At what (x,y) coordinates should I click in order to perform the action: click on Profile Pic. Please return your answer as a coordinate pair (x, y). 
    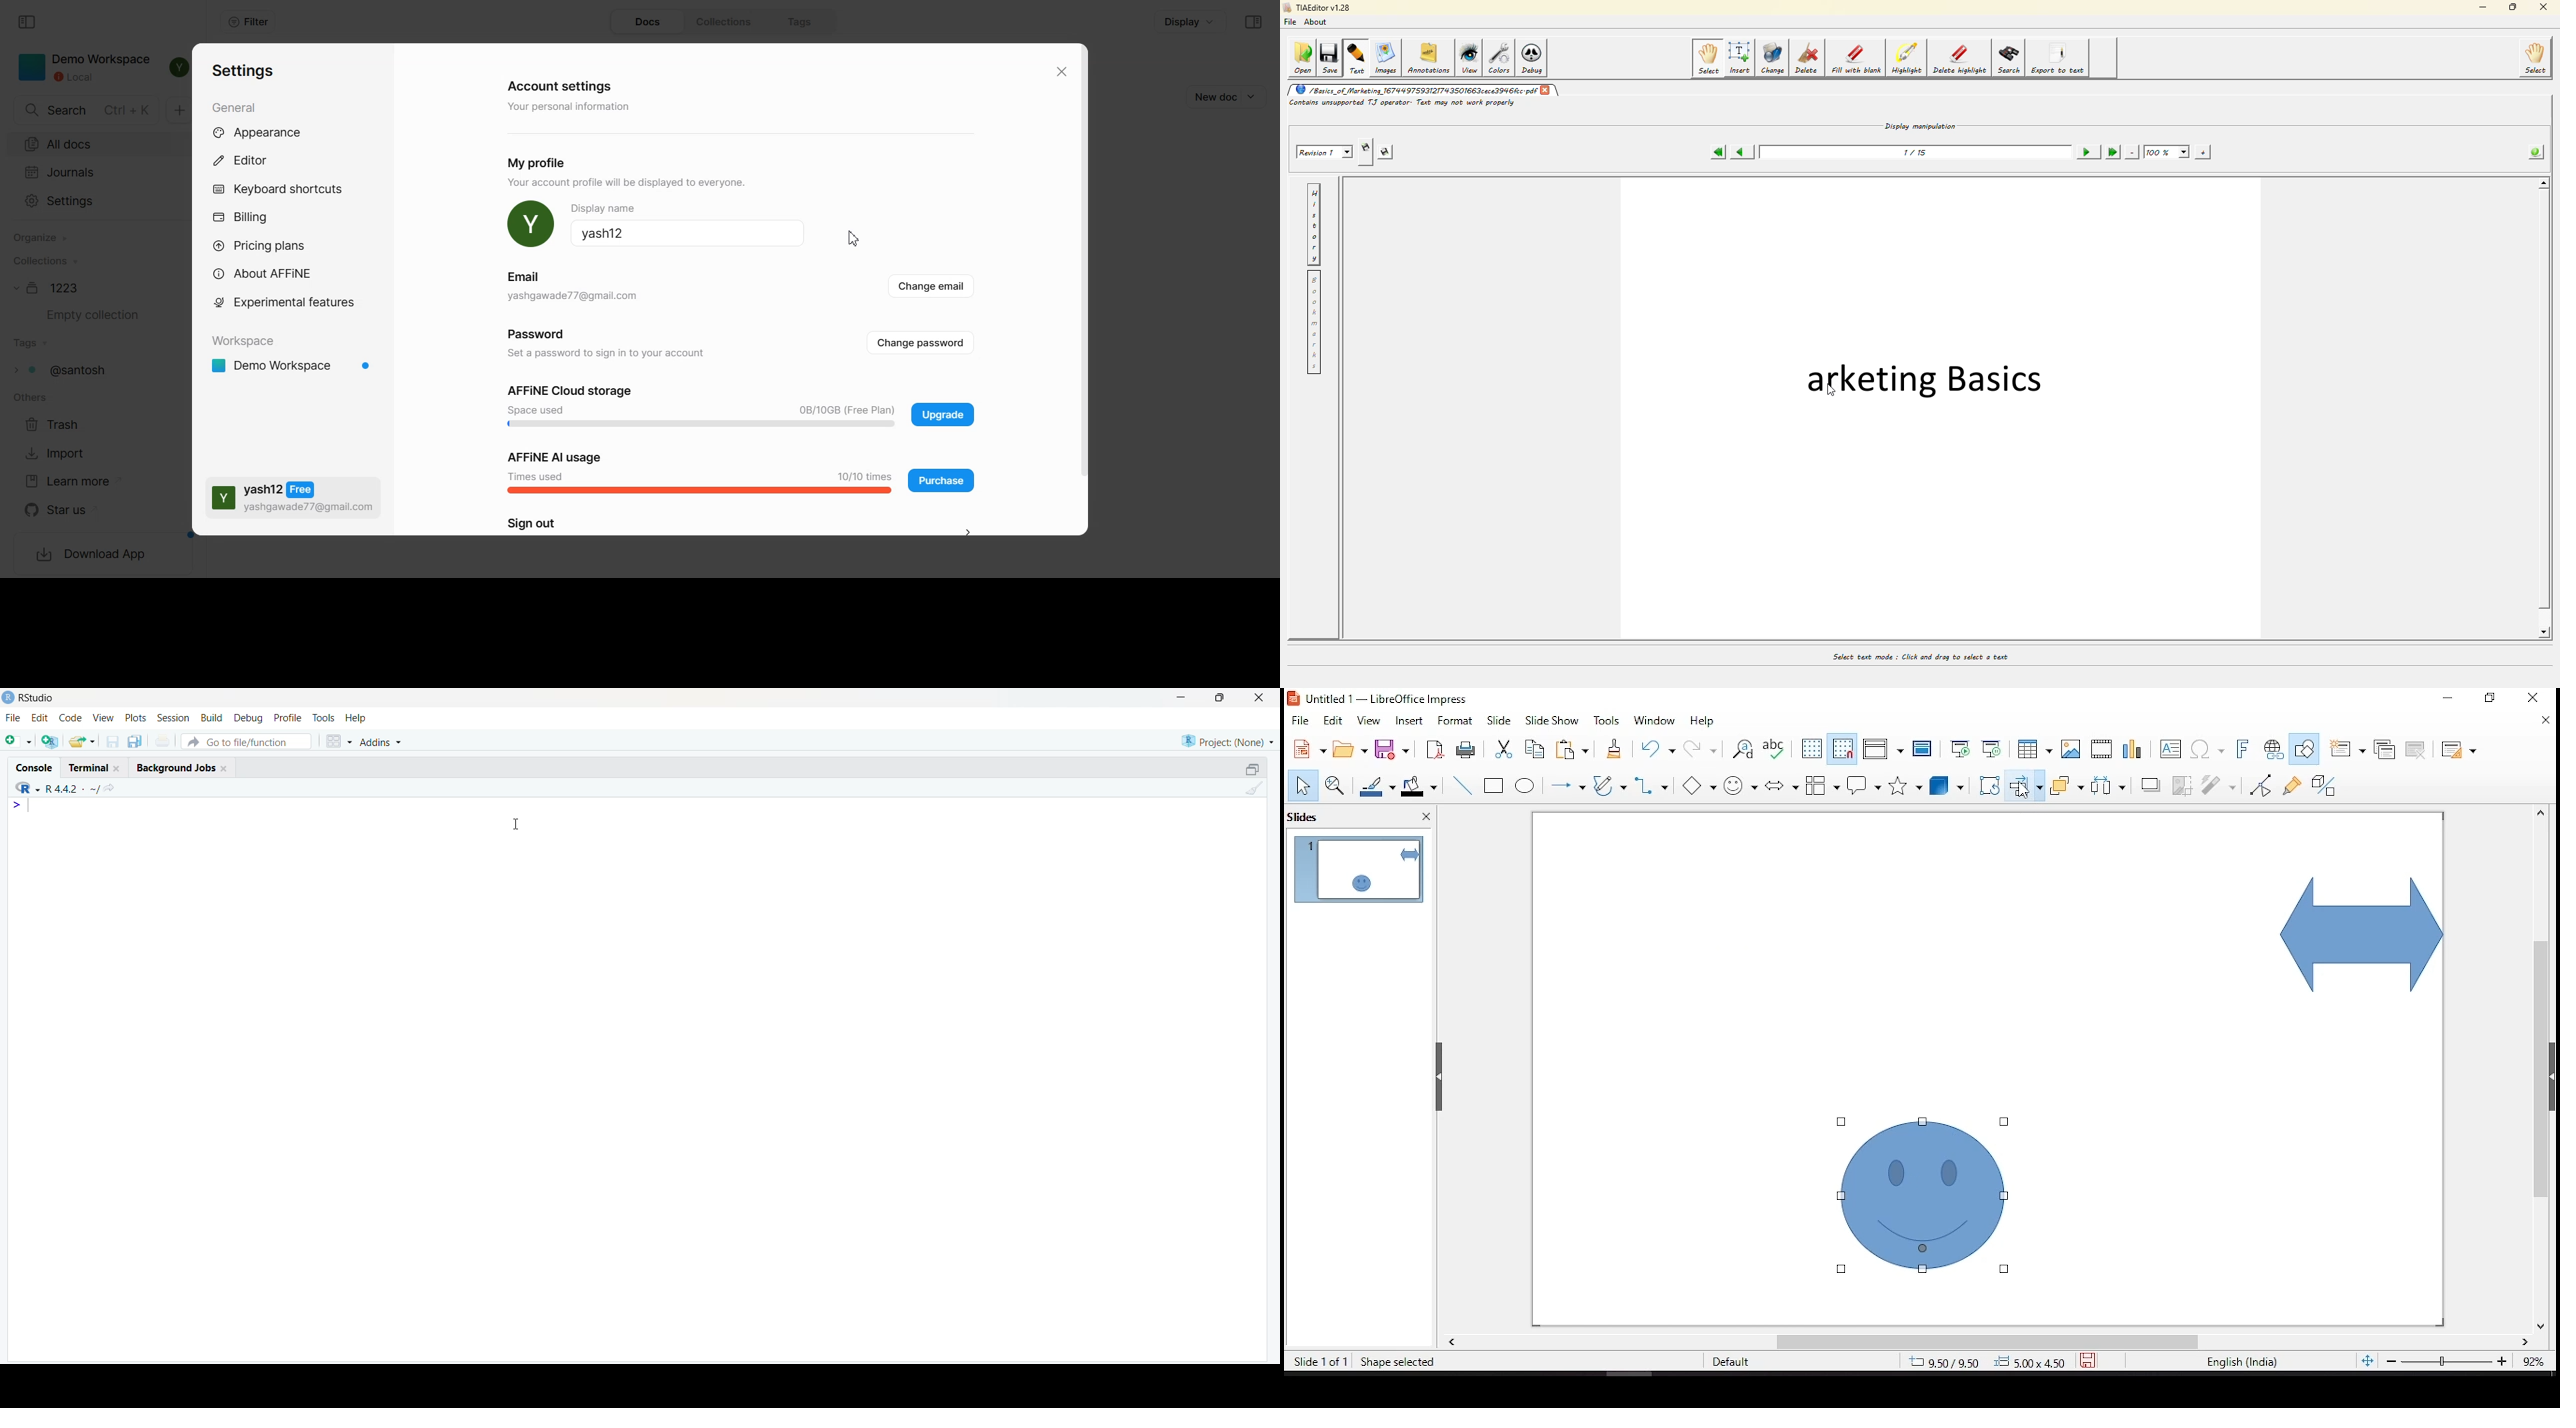
    Looking at the image, I should click on (531, 225).